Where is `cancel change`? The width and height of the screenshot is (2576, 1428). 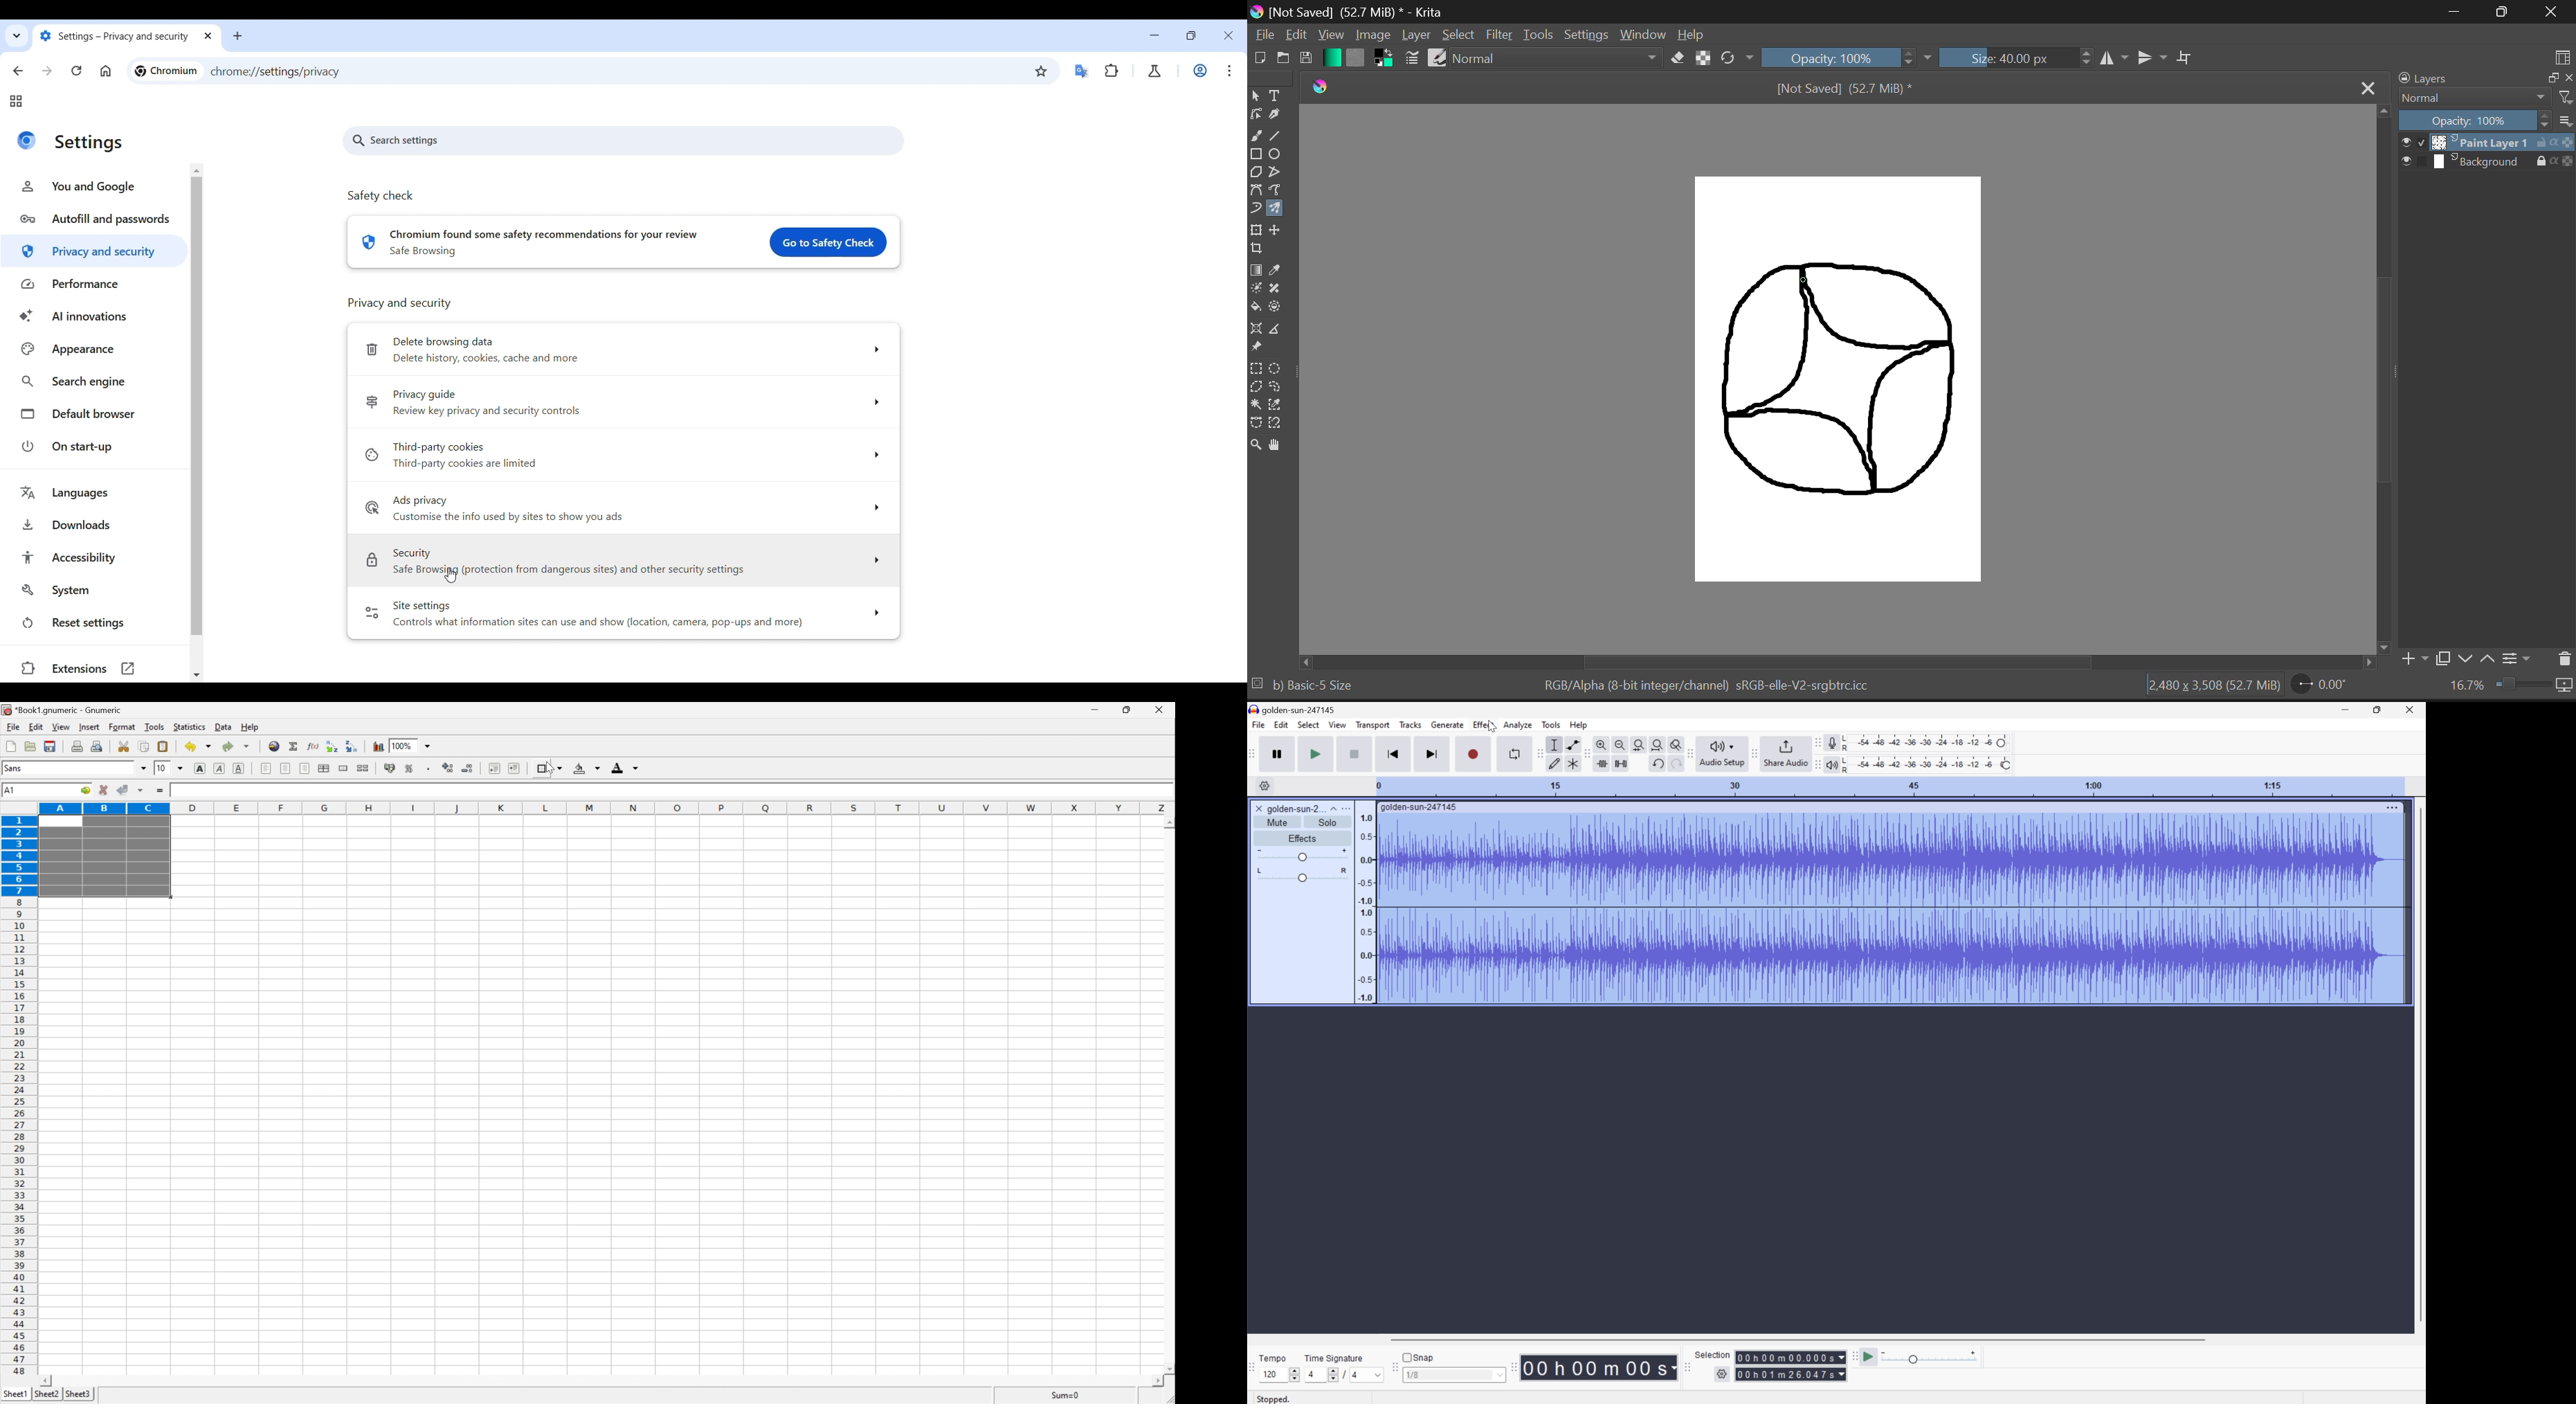 cancel change is located at coordinates (104, 791).